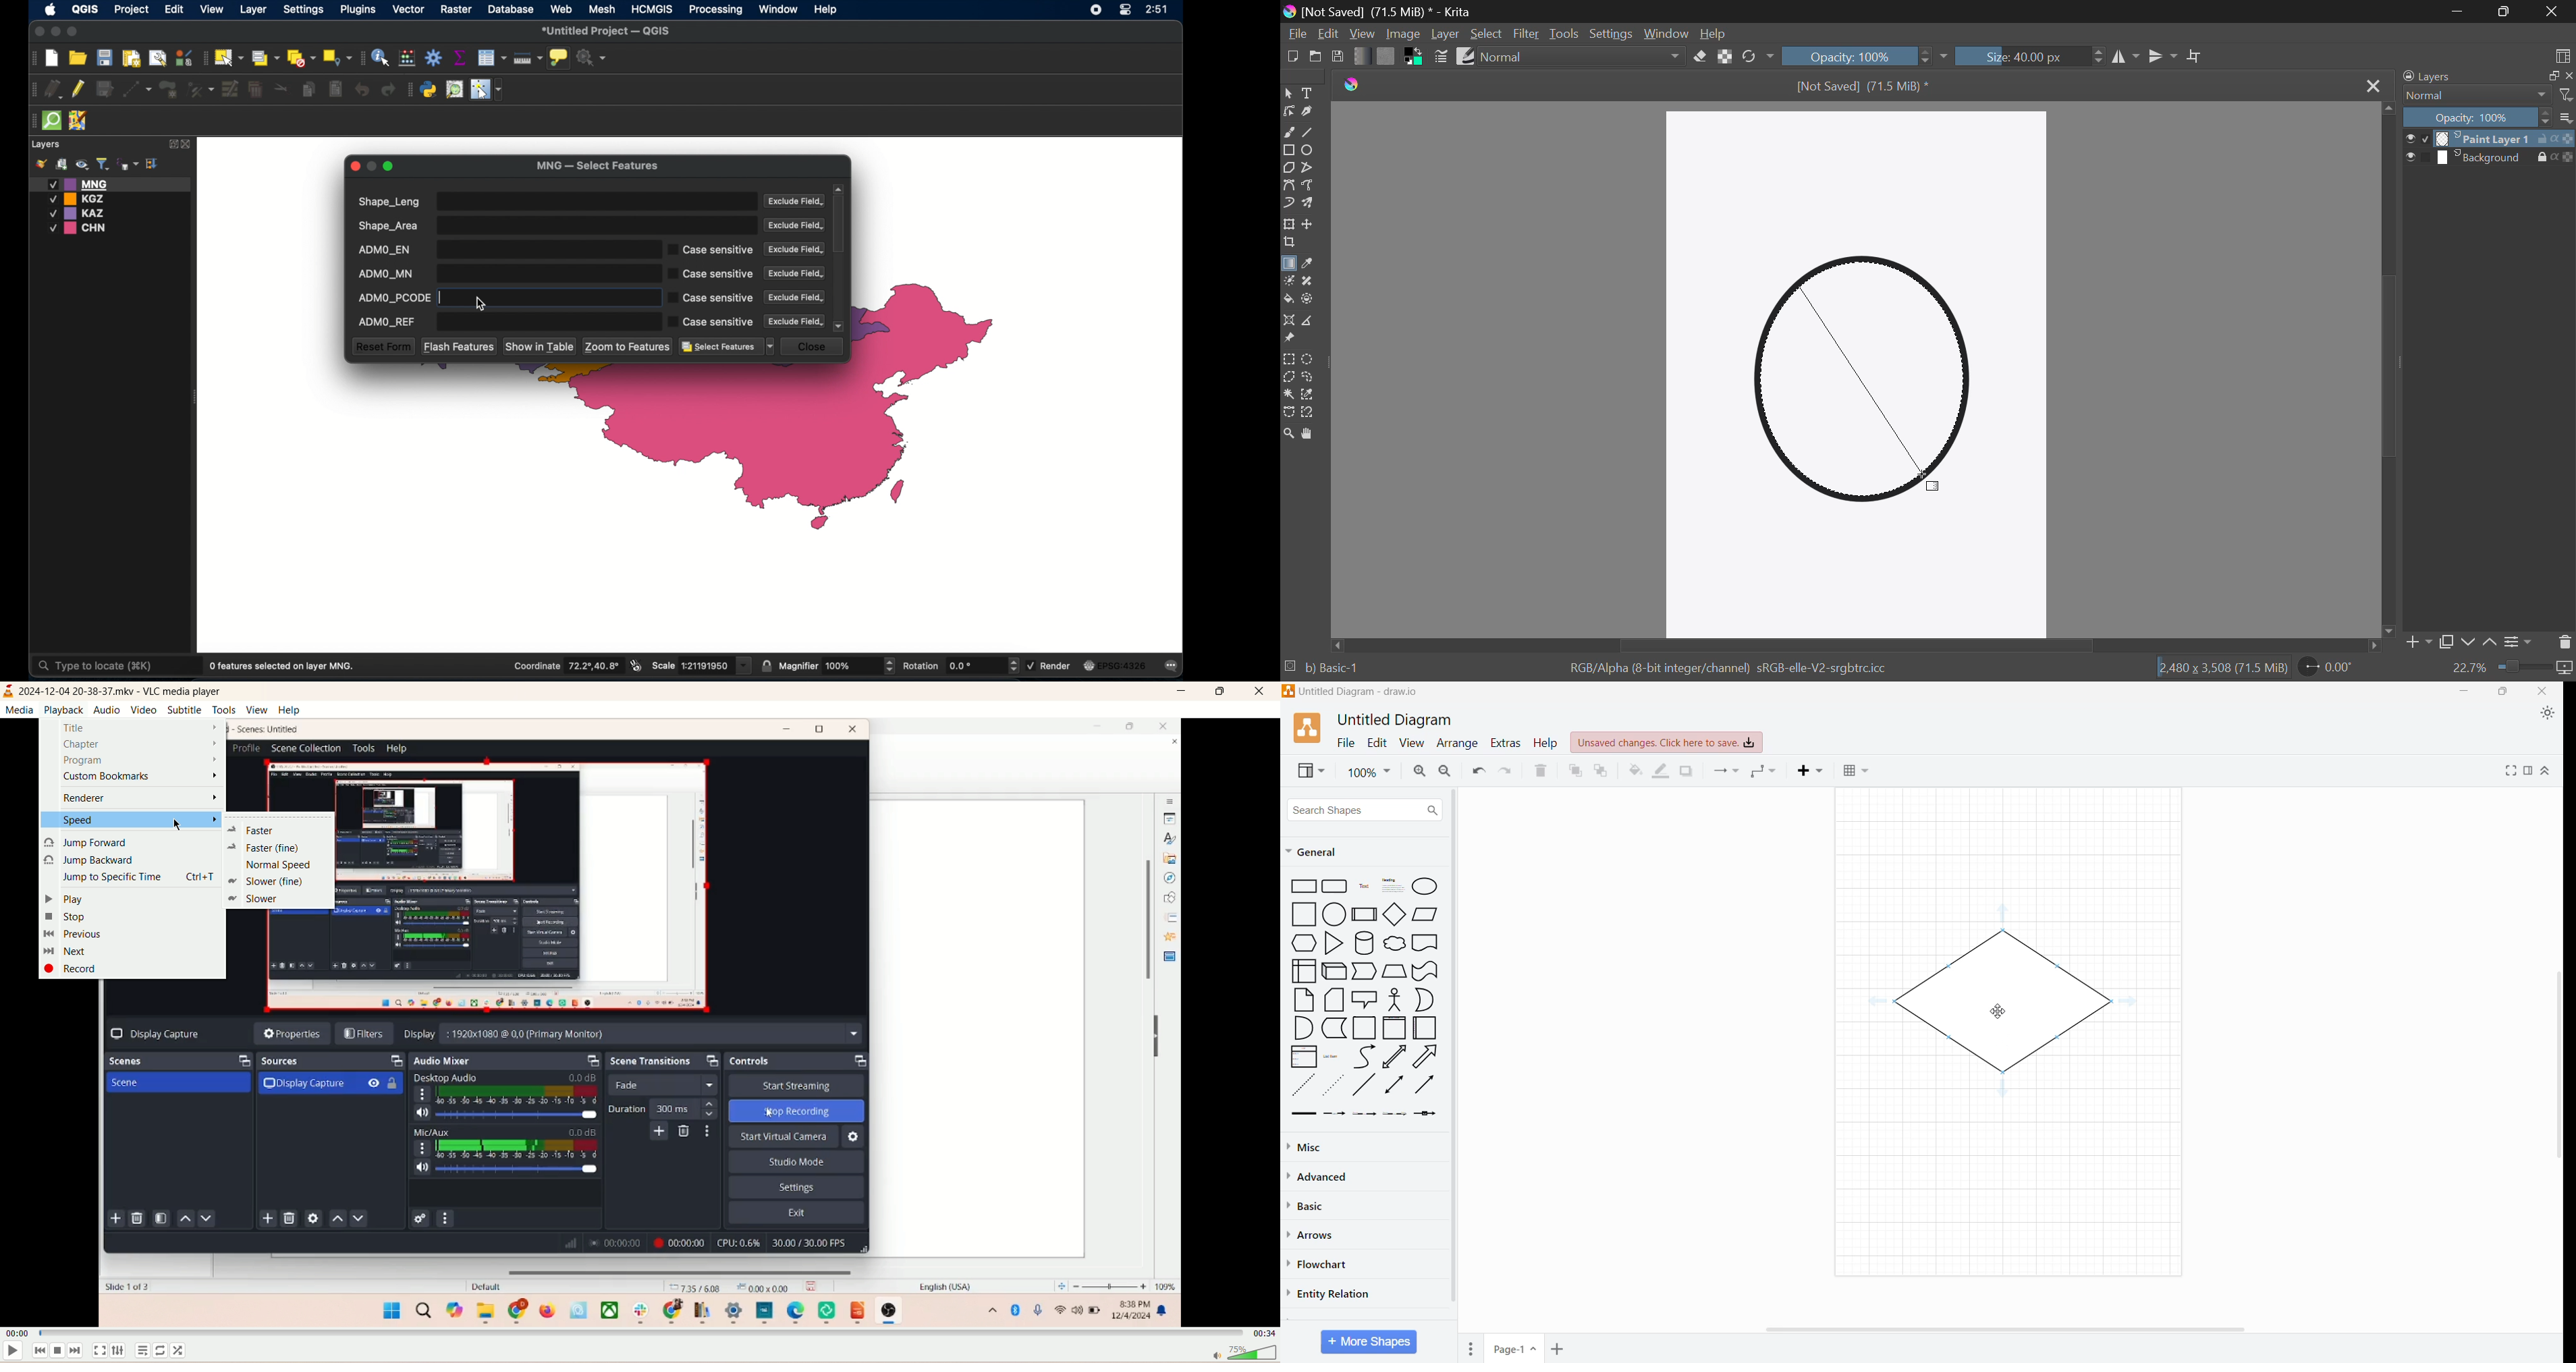 This screenshot has width=2576, height=1372. What do you see at coordinates (1292, 13) in the screenshot?
I see `logo` at bounding box center [1292, 13].